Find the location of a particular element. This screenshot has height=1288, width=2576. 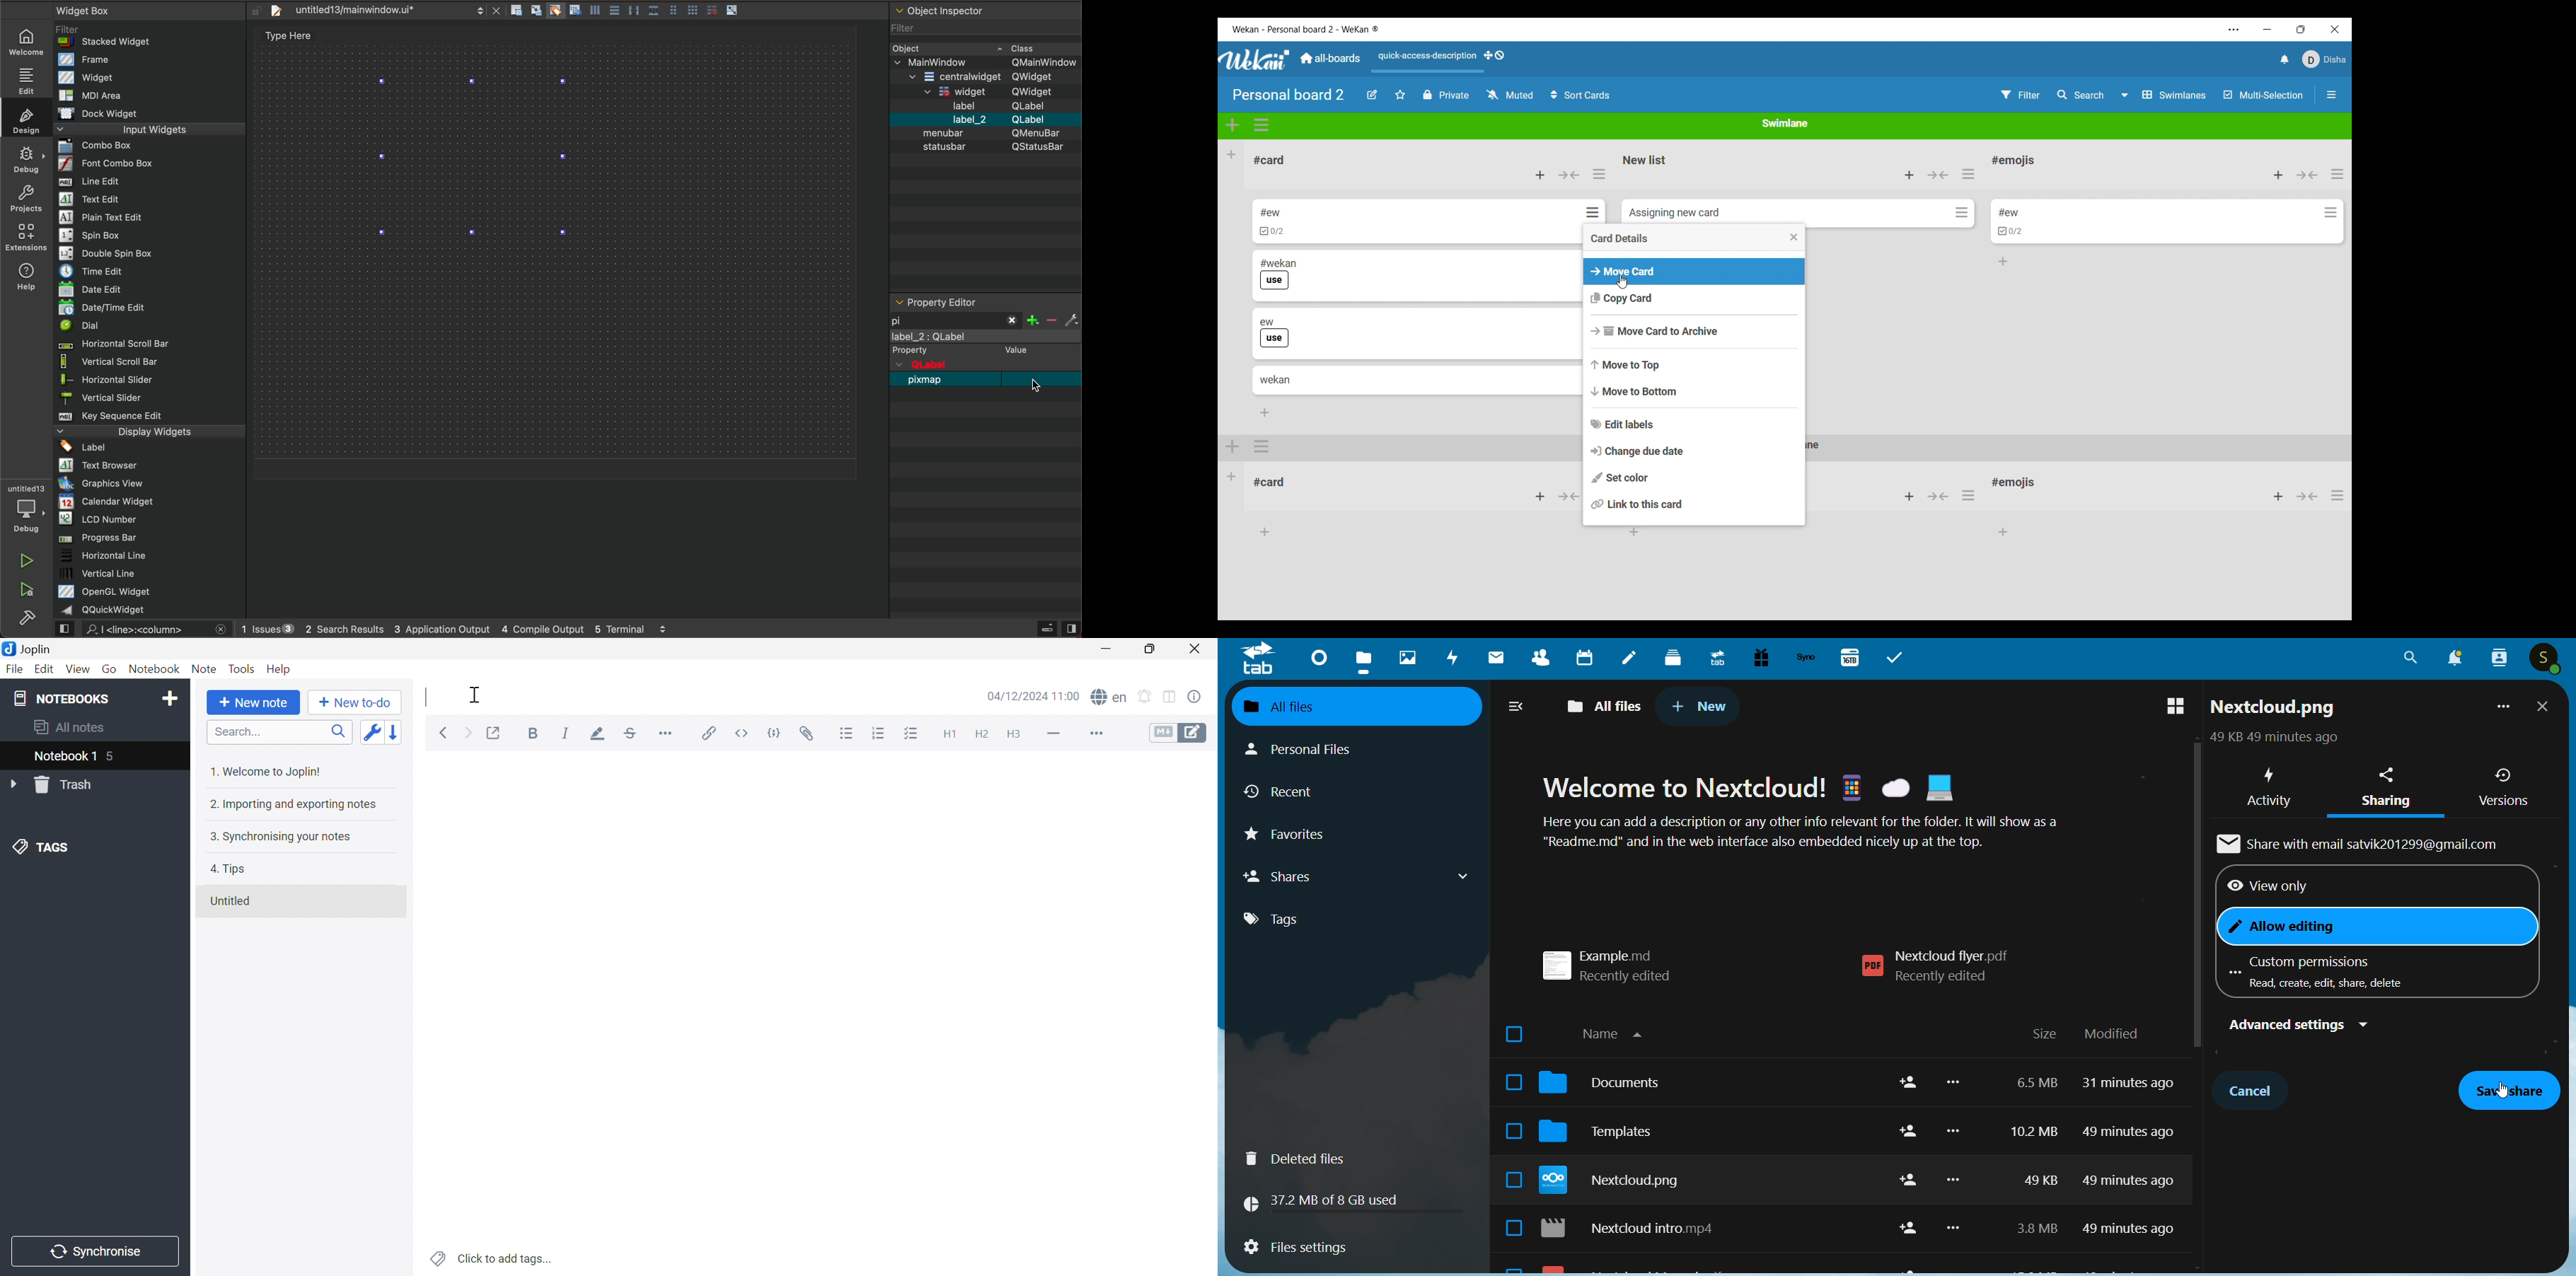

modified time is located at coordinates (2132, 1163).